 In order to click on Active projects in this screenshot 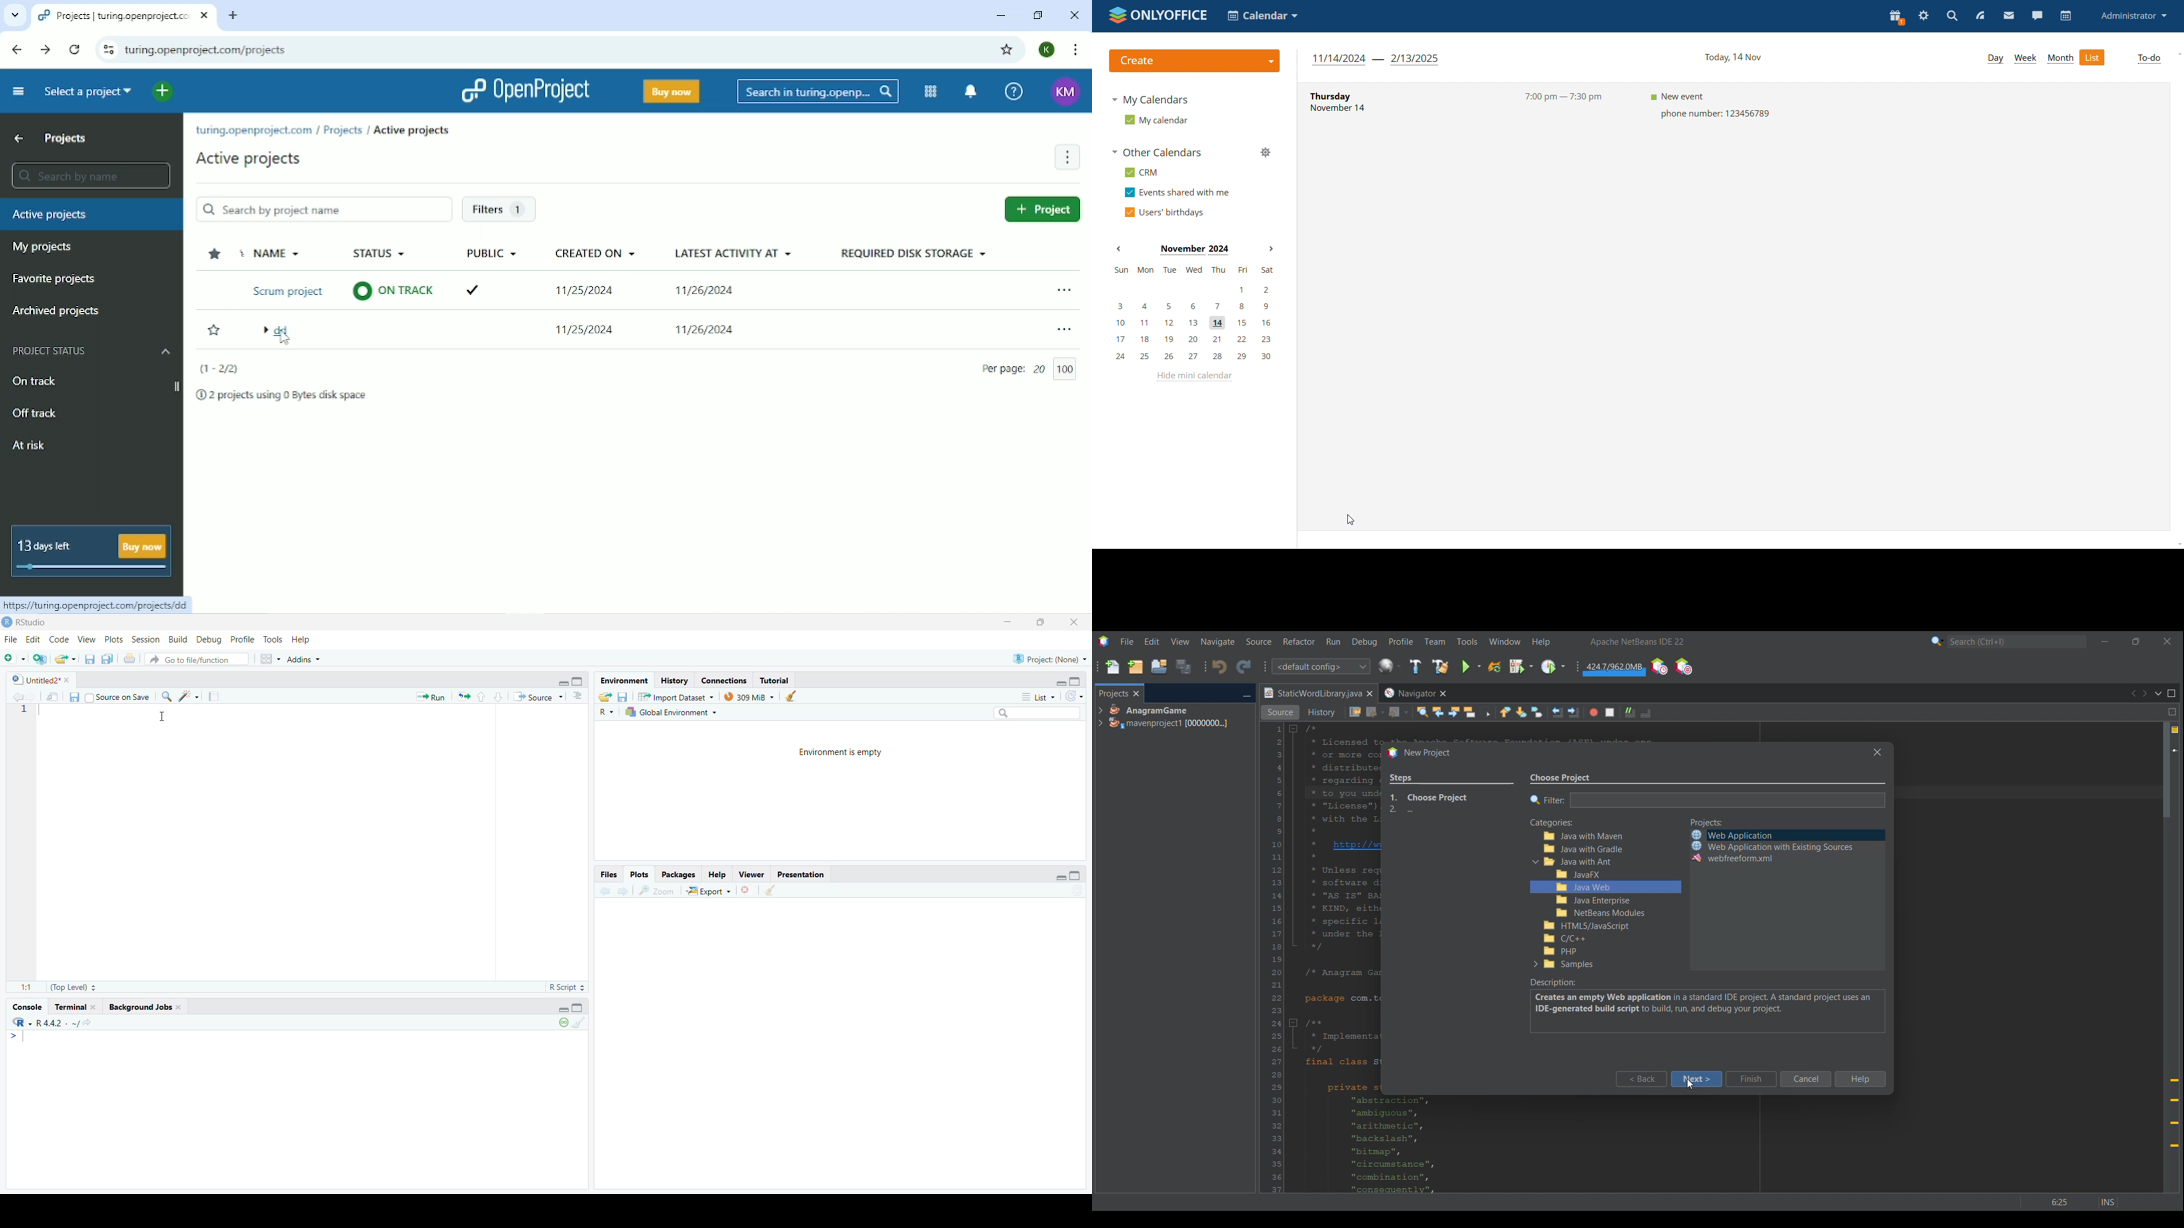, I will do `click(249, 159)`.